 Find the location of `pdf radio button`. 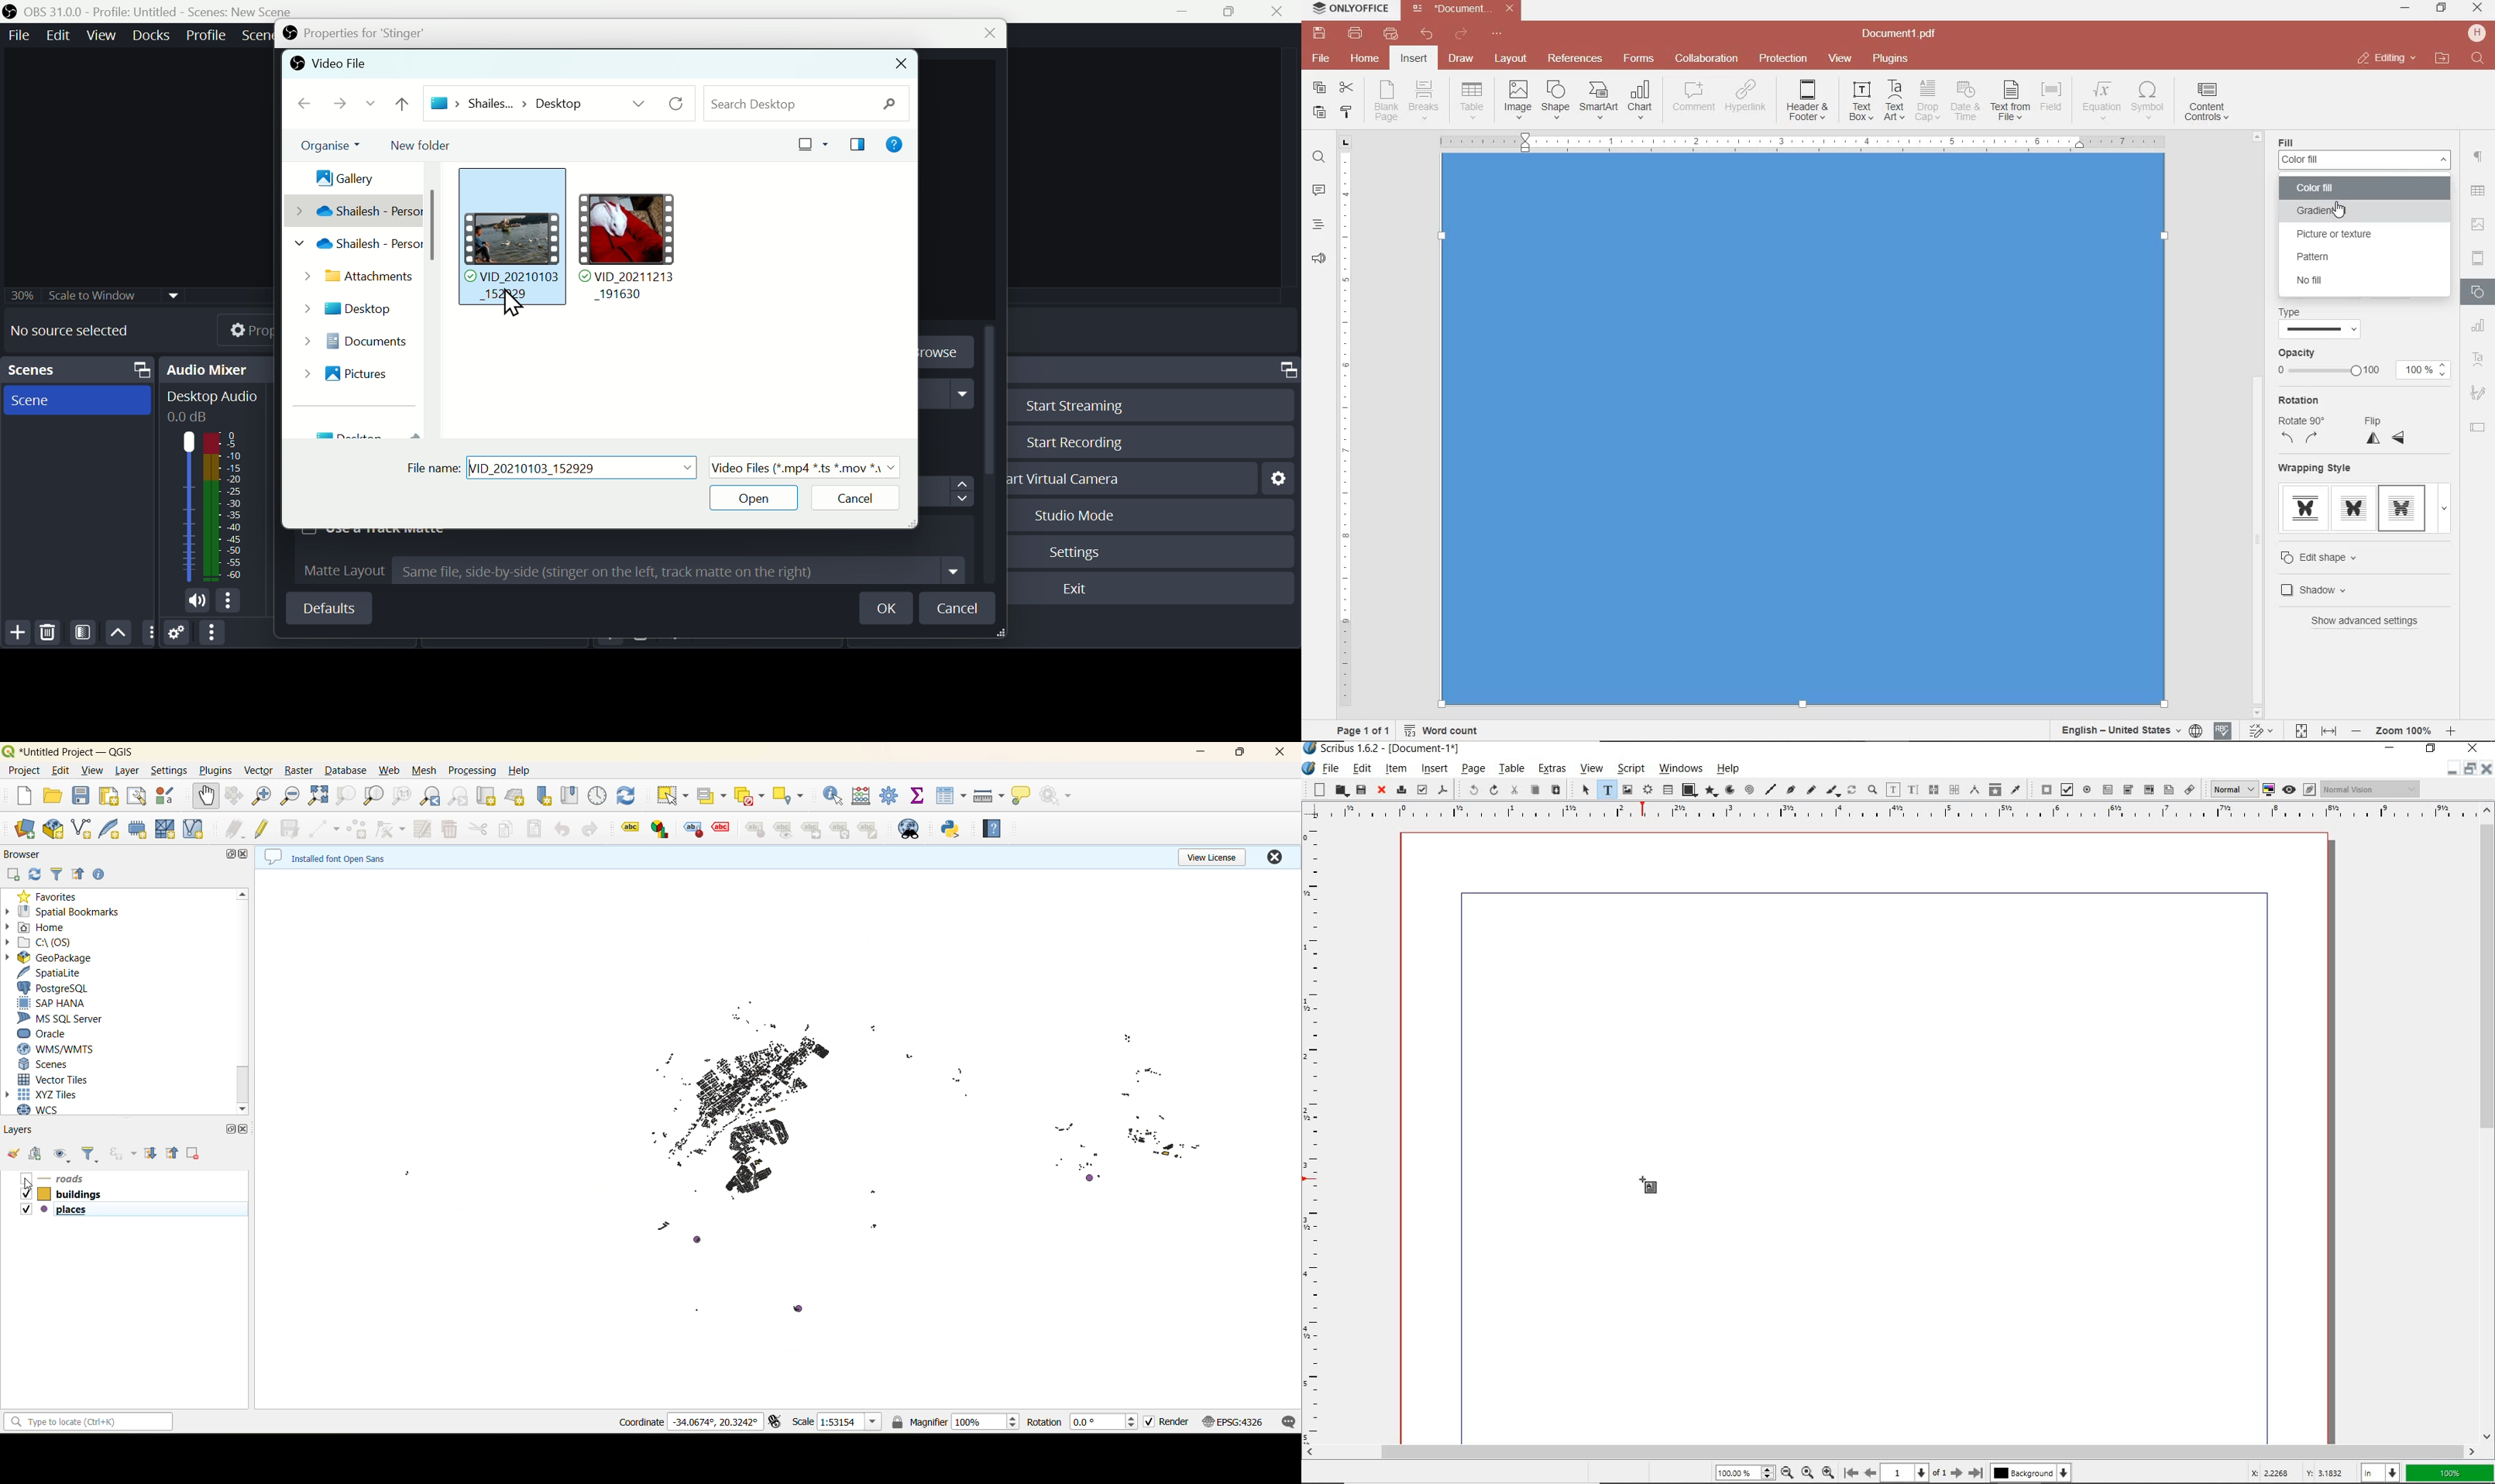

pdf radio button is located at coordinates (2087, 791).